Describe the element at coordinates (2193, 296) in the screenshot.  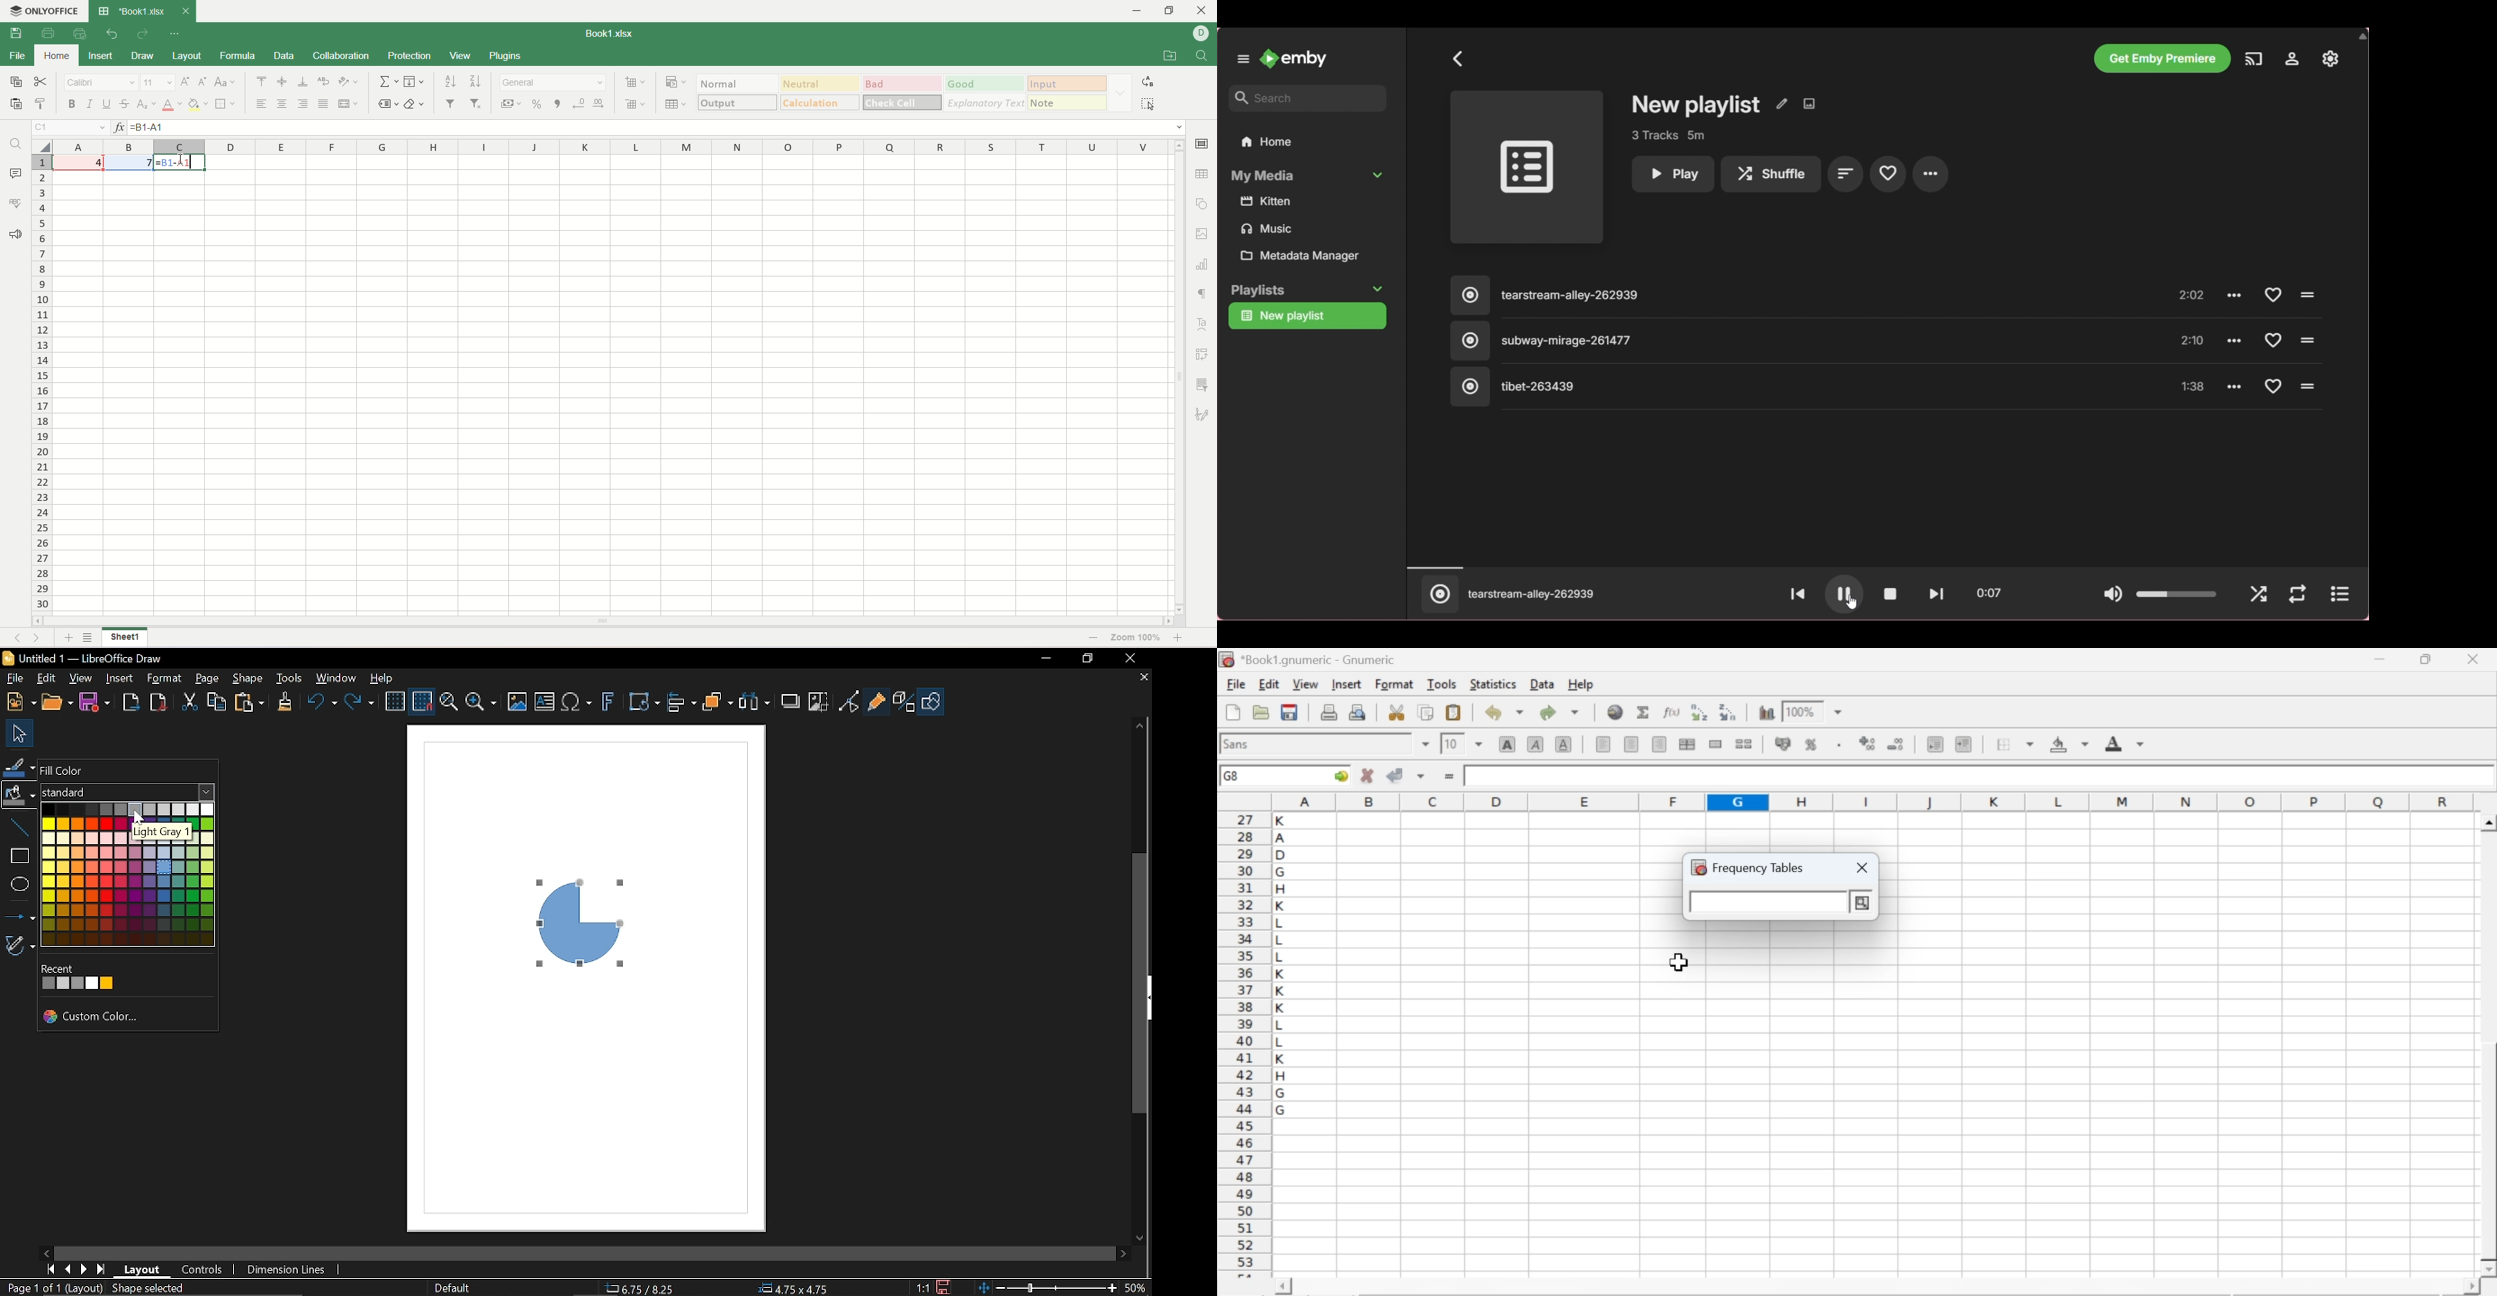
I see `Music length of song` at that location.